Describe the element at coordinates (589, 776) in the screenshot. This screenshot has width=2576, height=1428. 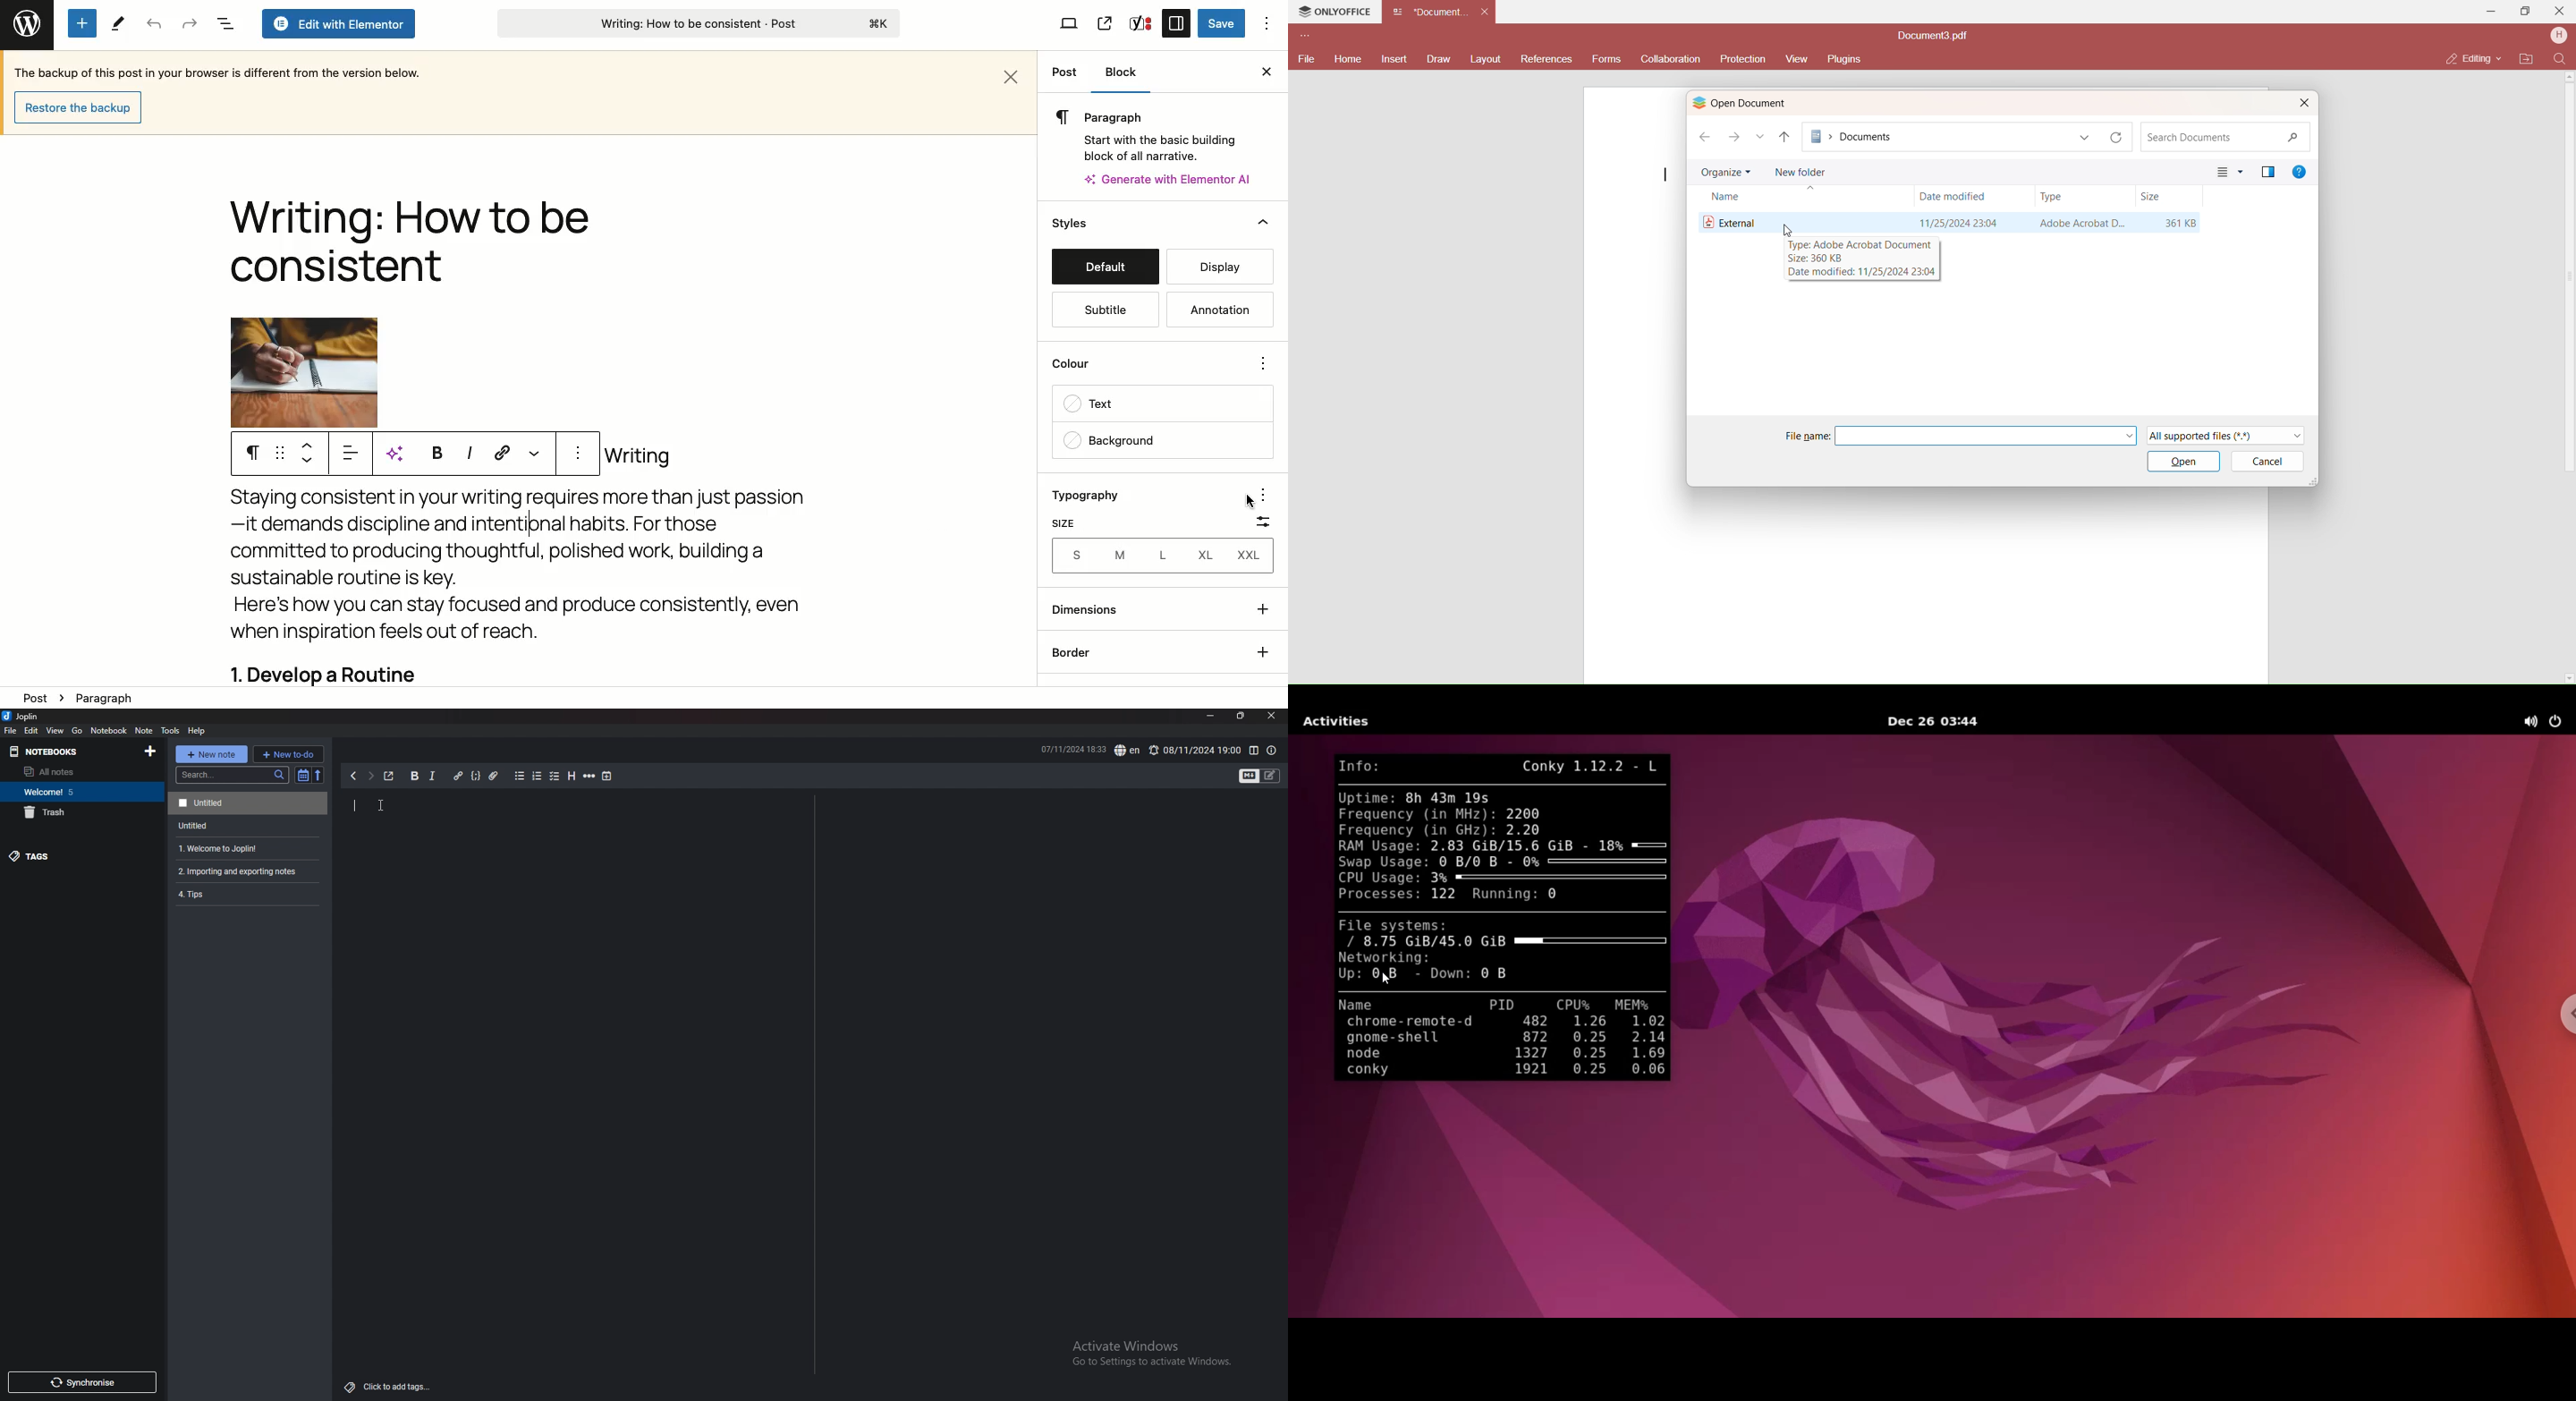
I see `horizontal rule` at that location.